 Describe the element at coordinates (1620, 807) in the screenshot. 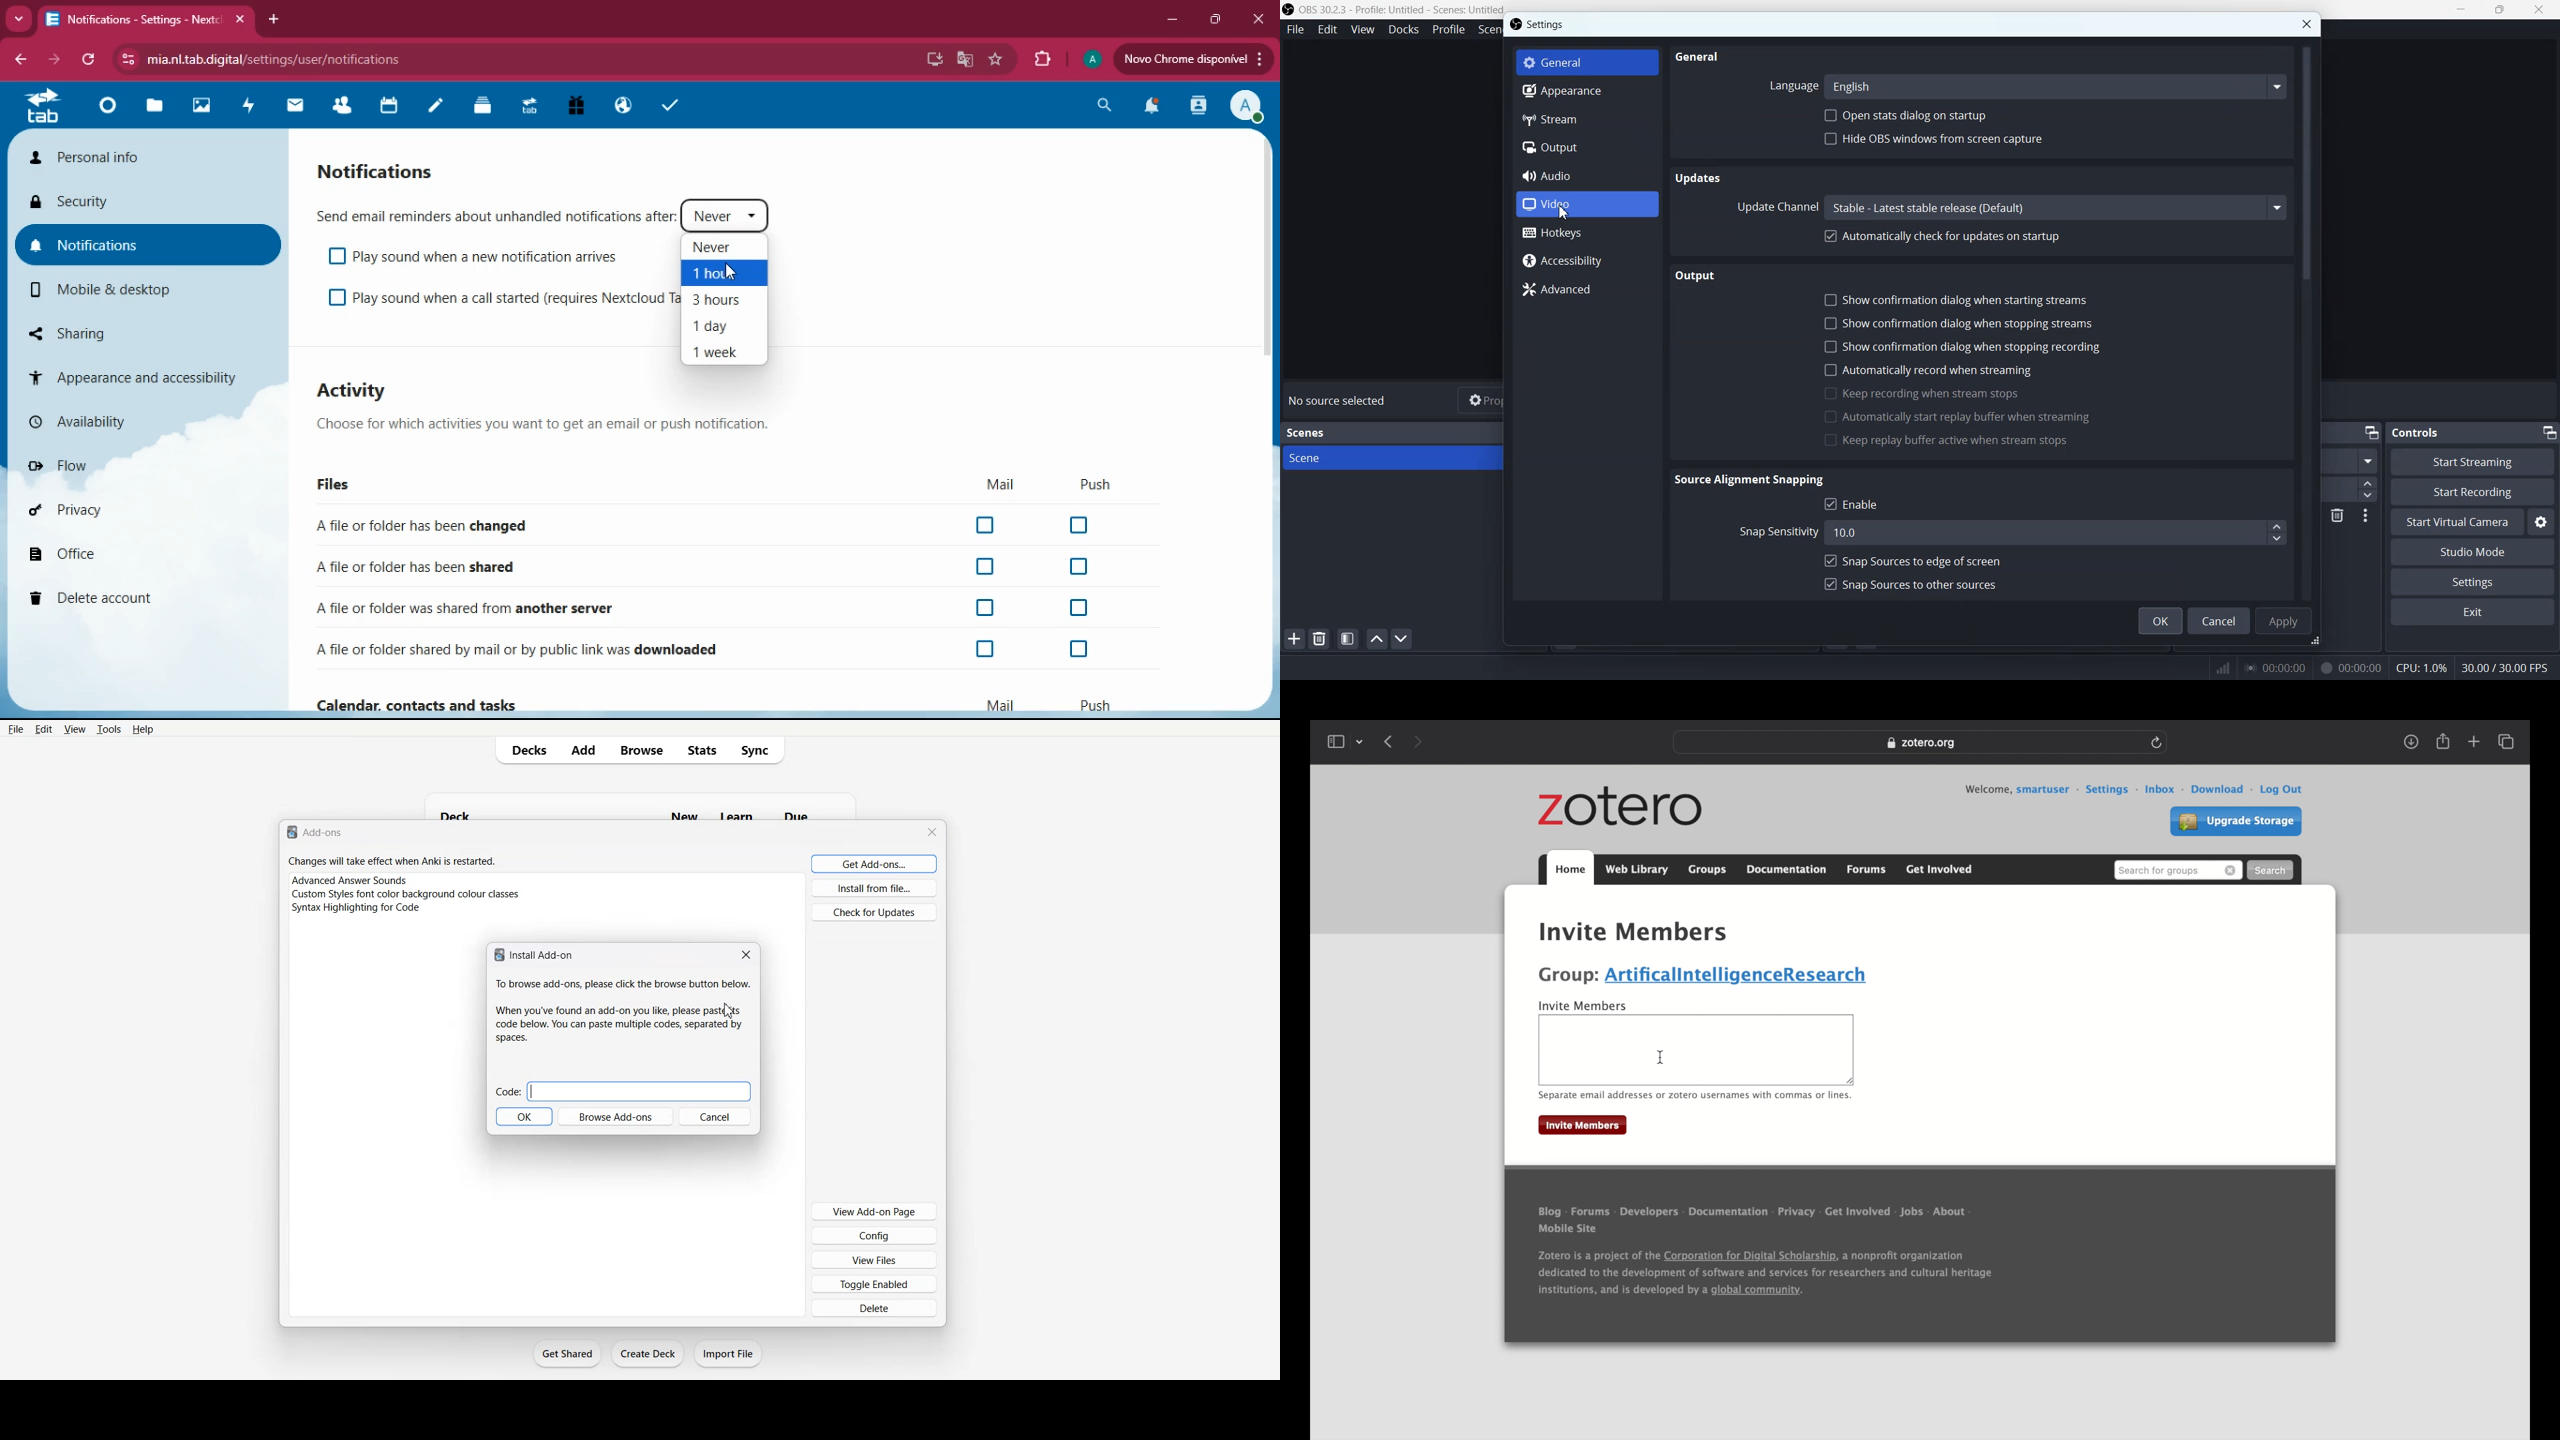

I see `zotero` at that location.